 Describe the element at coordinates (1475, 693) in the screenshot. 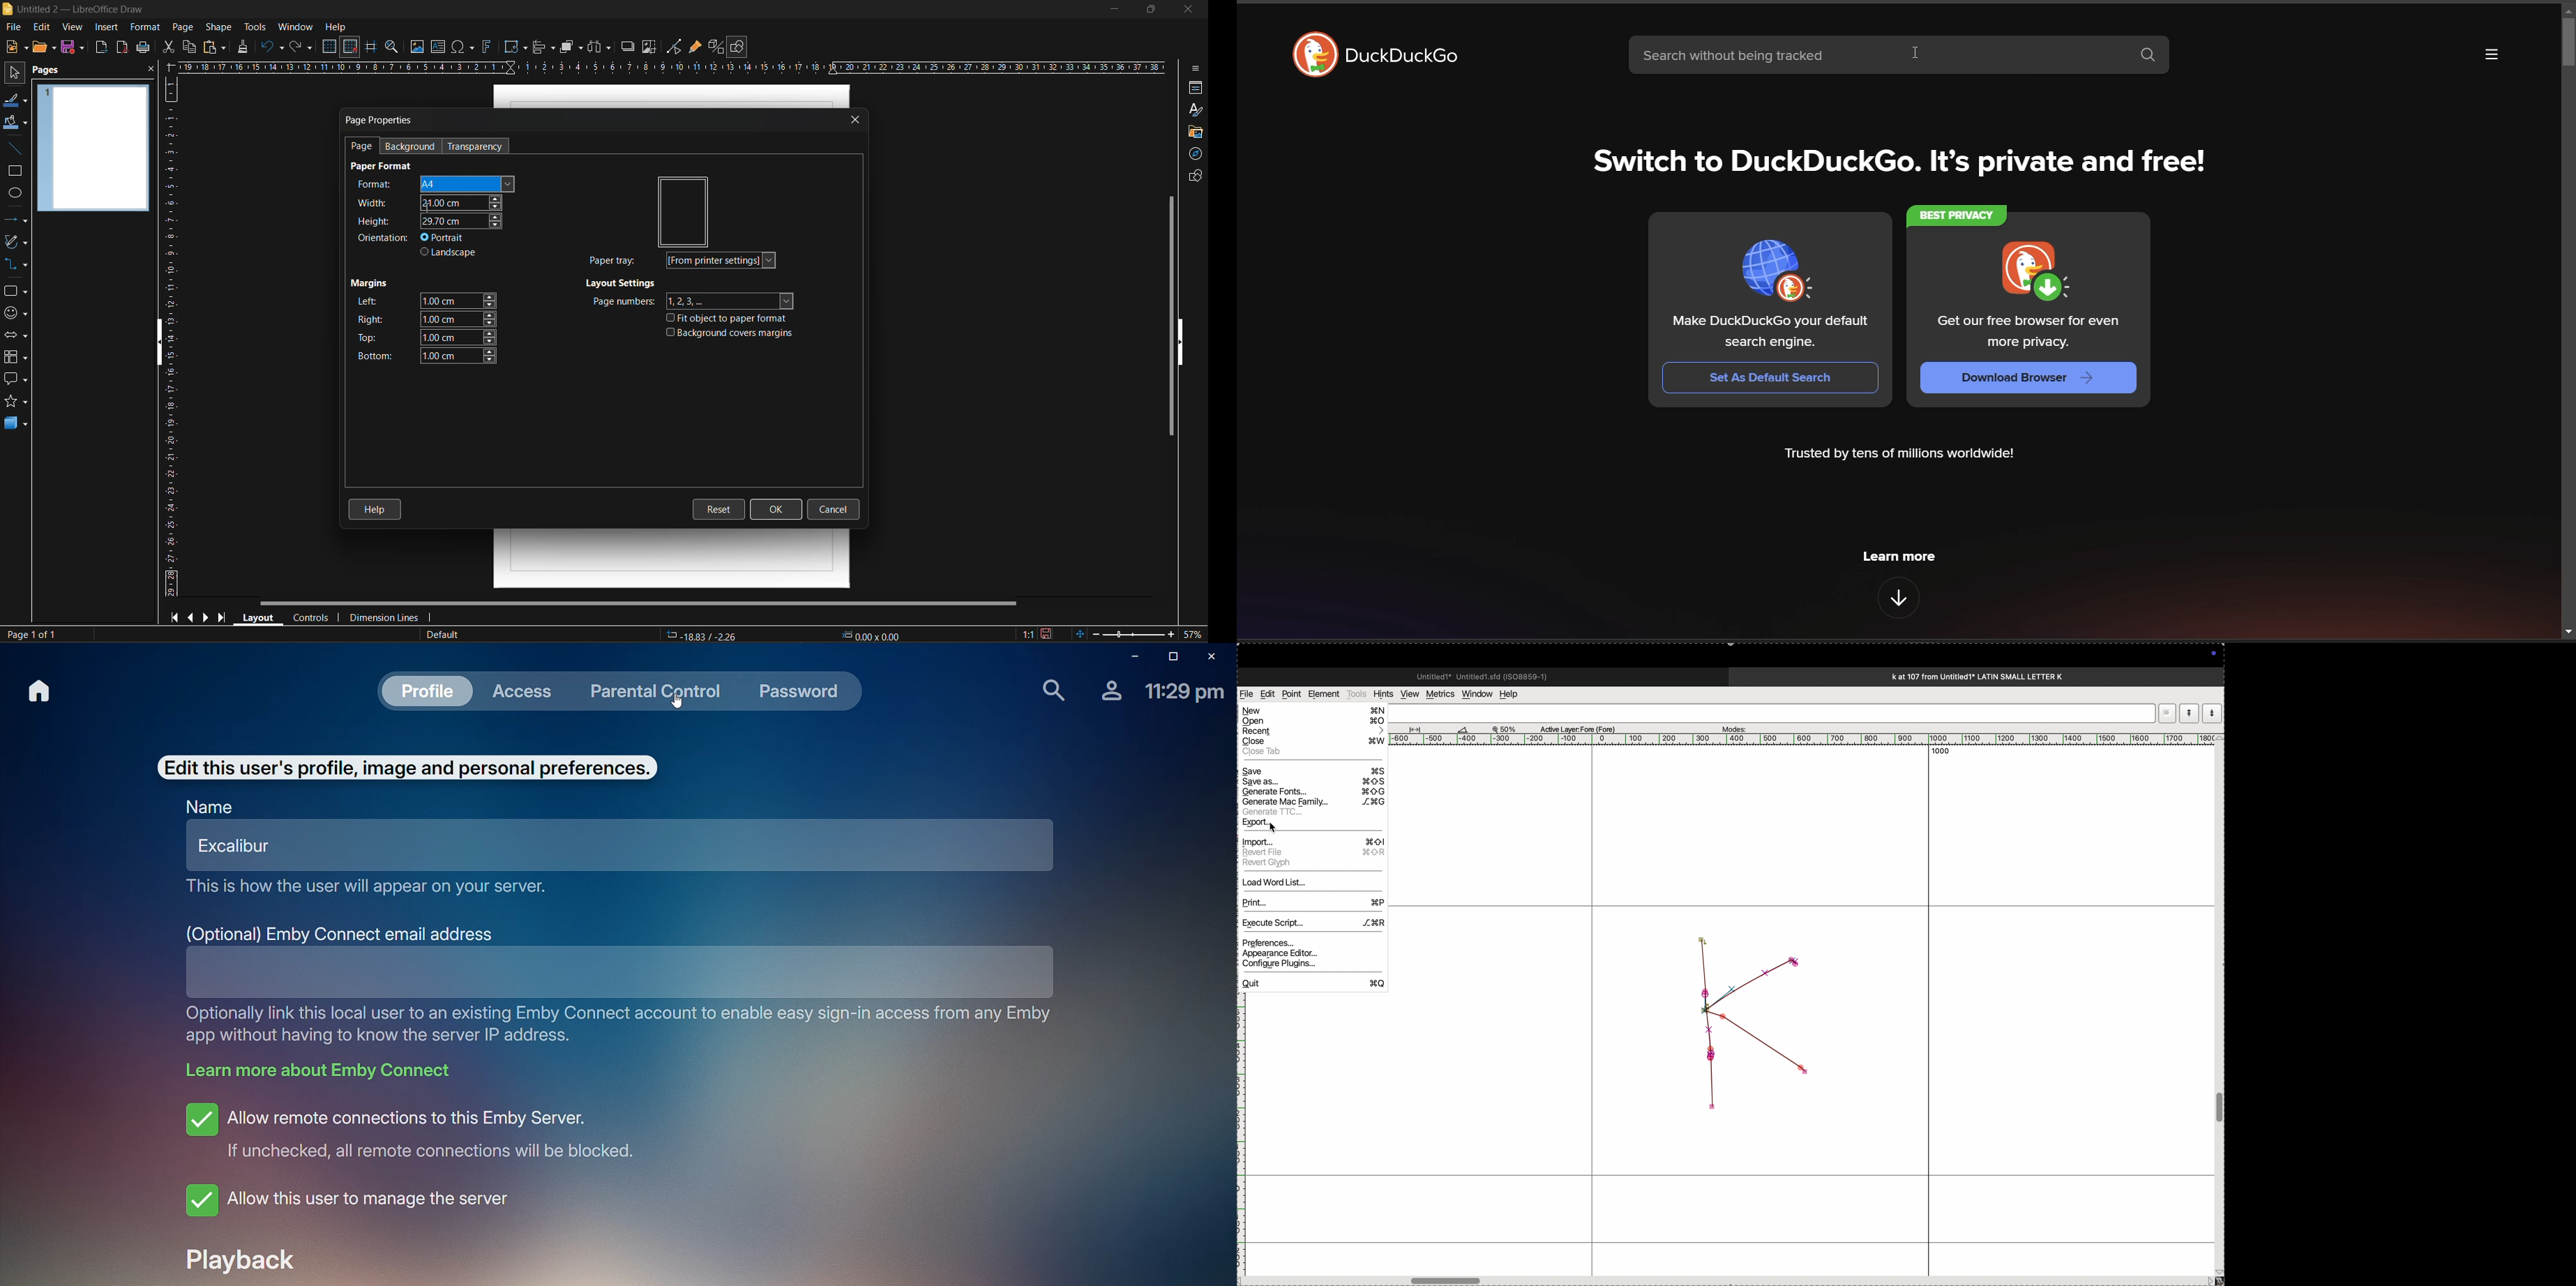

I see `window` at that location.